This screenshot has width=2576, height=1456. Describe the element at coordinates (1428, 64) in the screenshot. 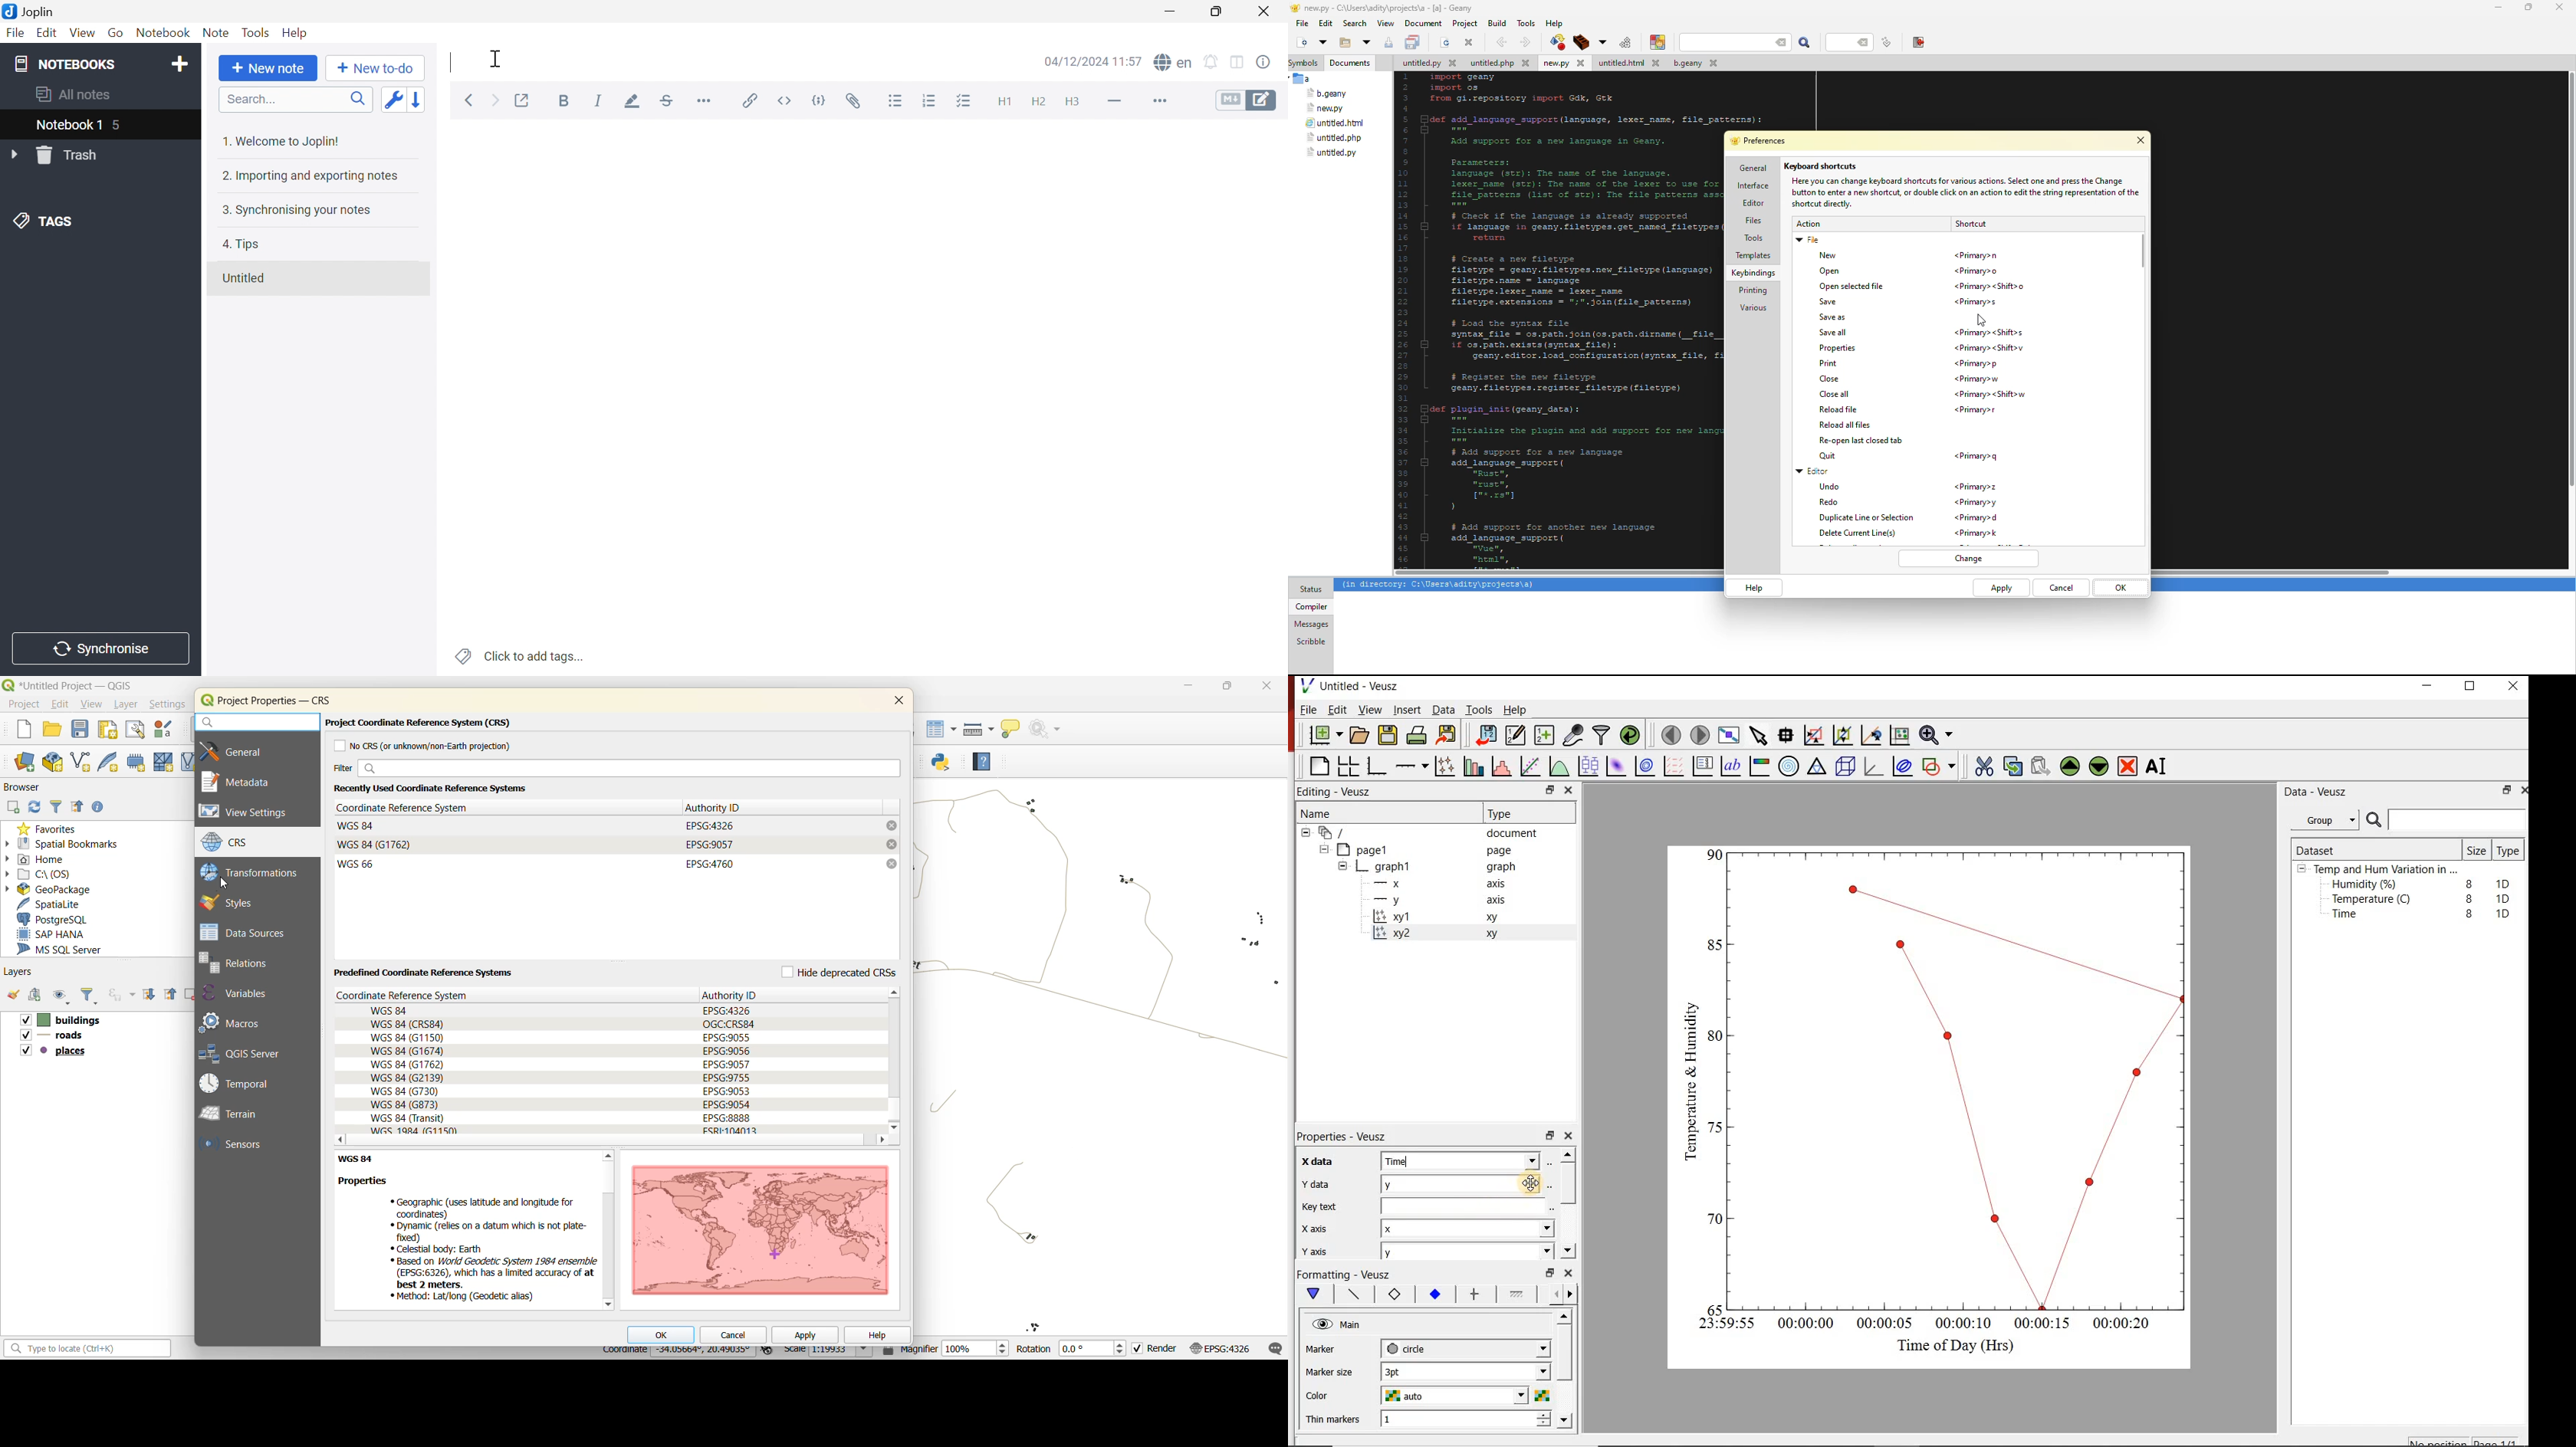

I see `file` at that location.